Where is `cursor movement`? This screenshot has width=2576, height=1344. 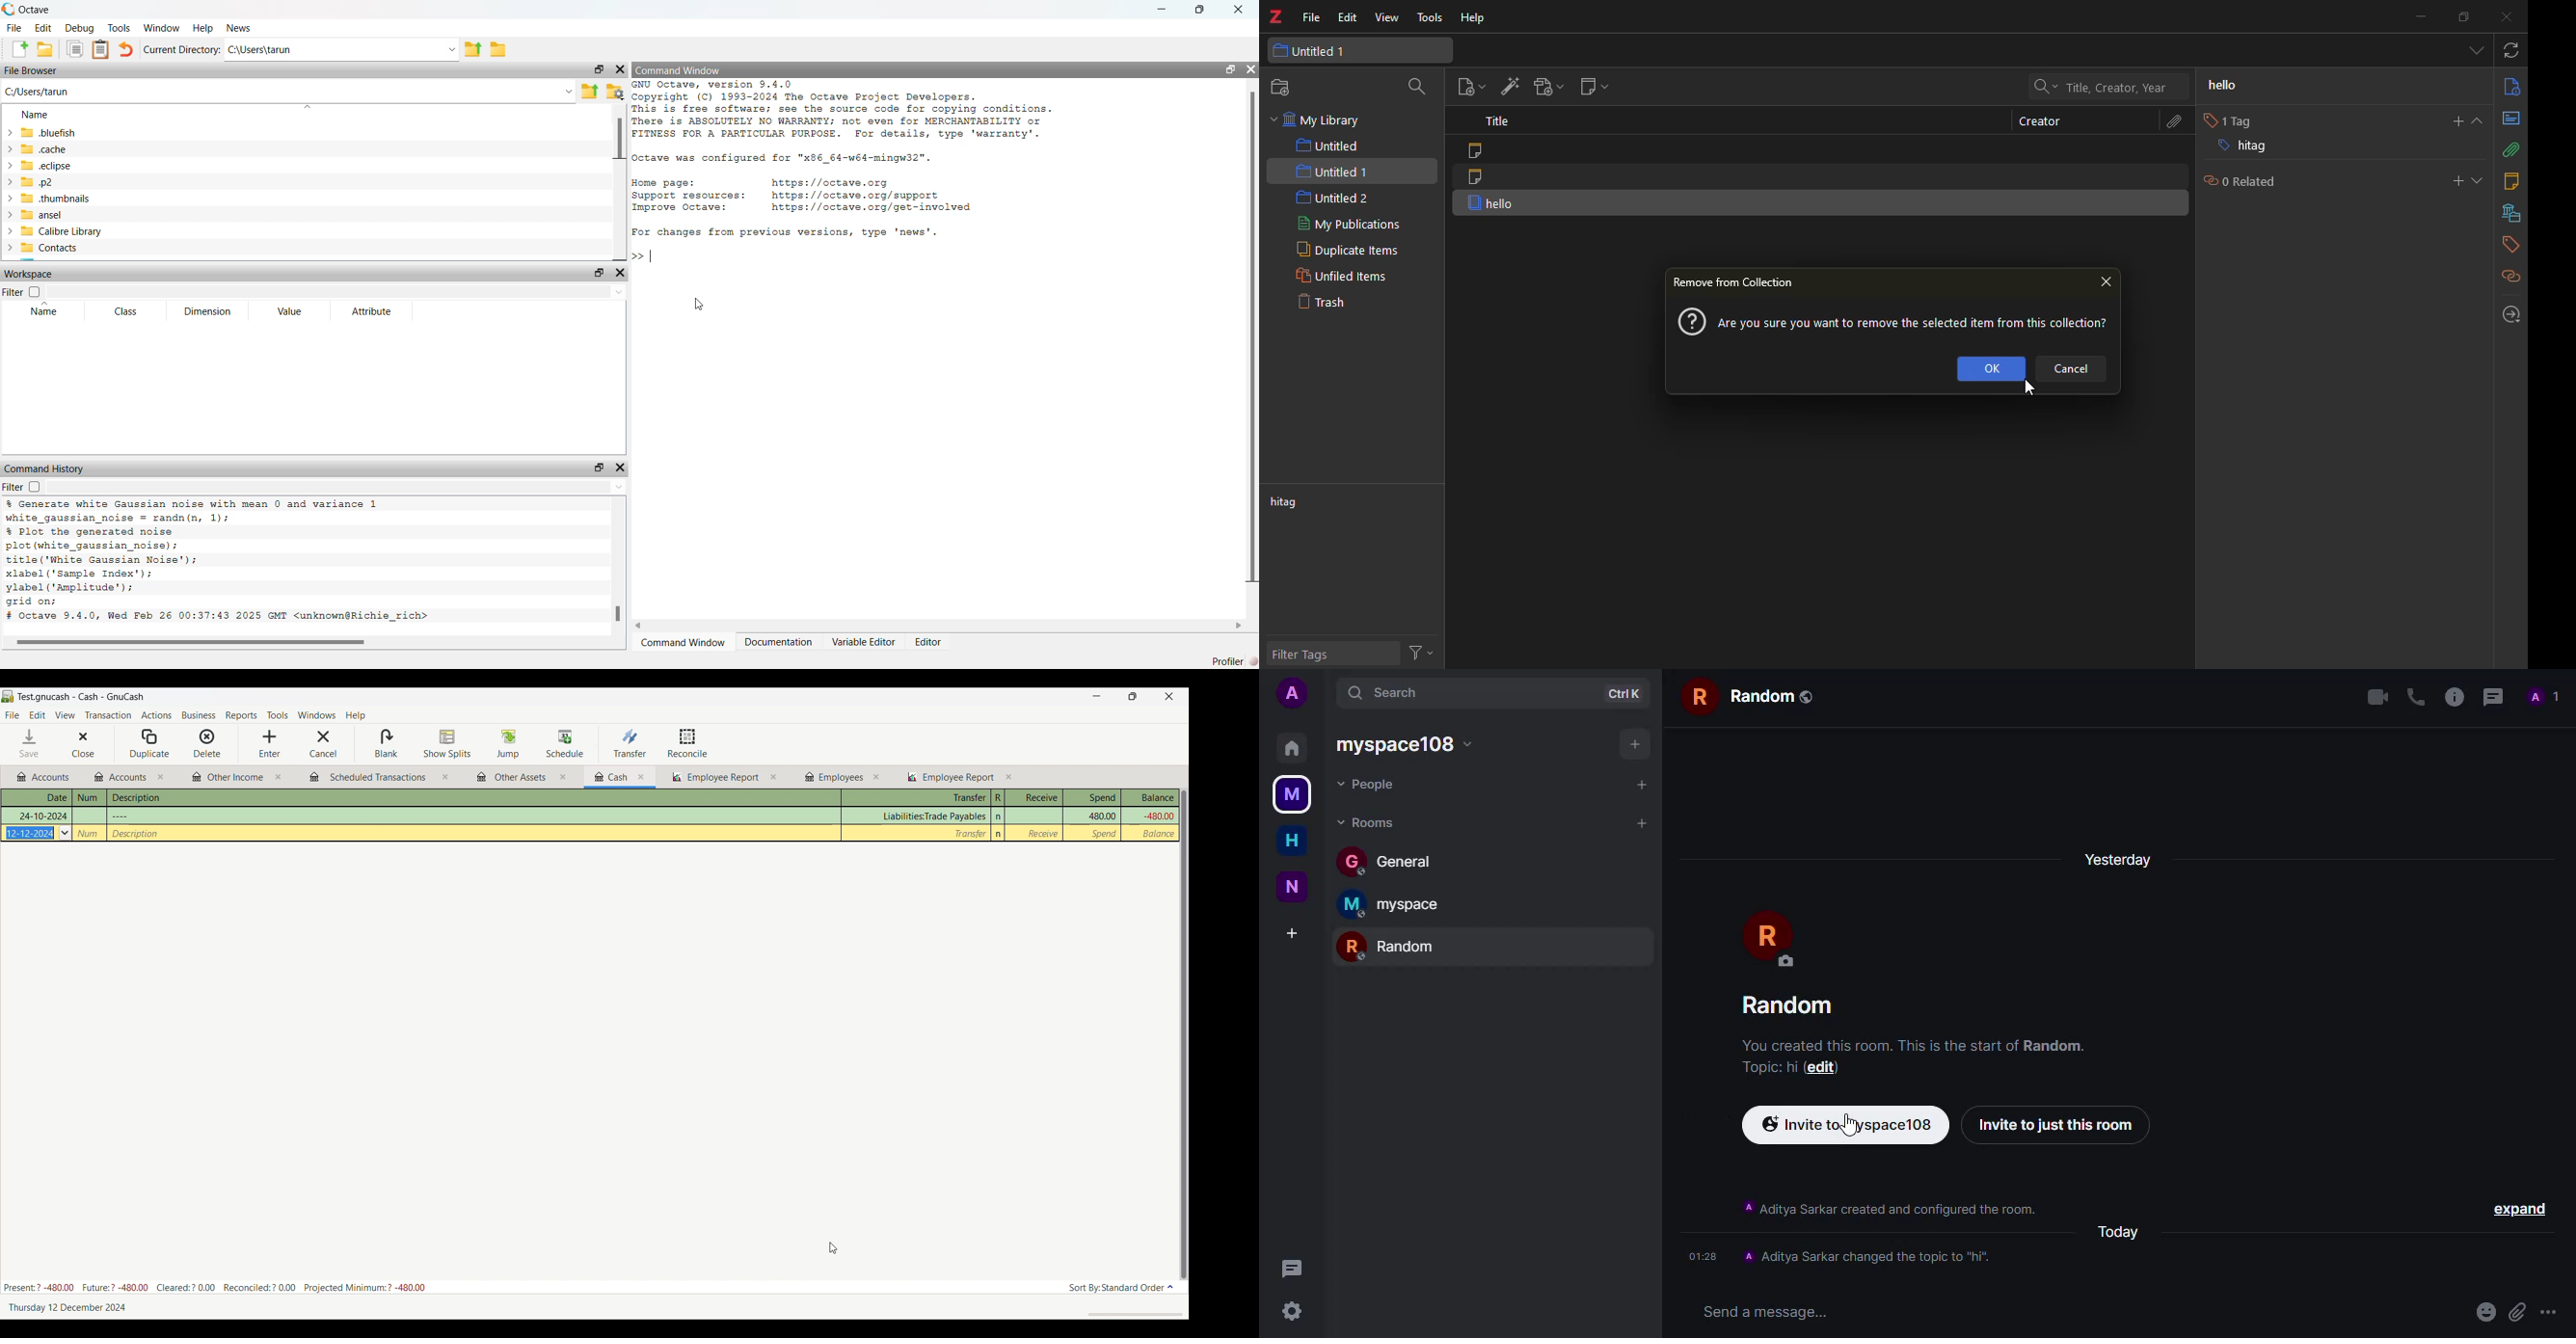
cursor movement is located at coordinates (695, 306).